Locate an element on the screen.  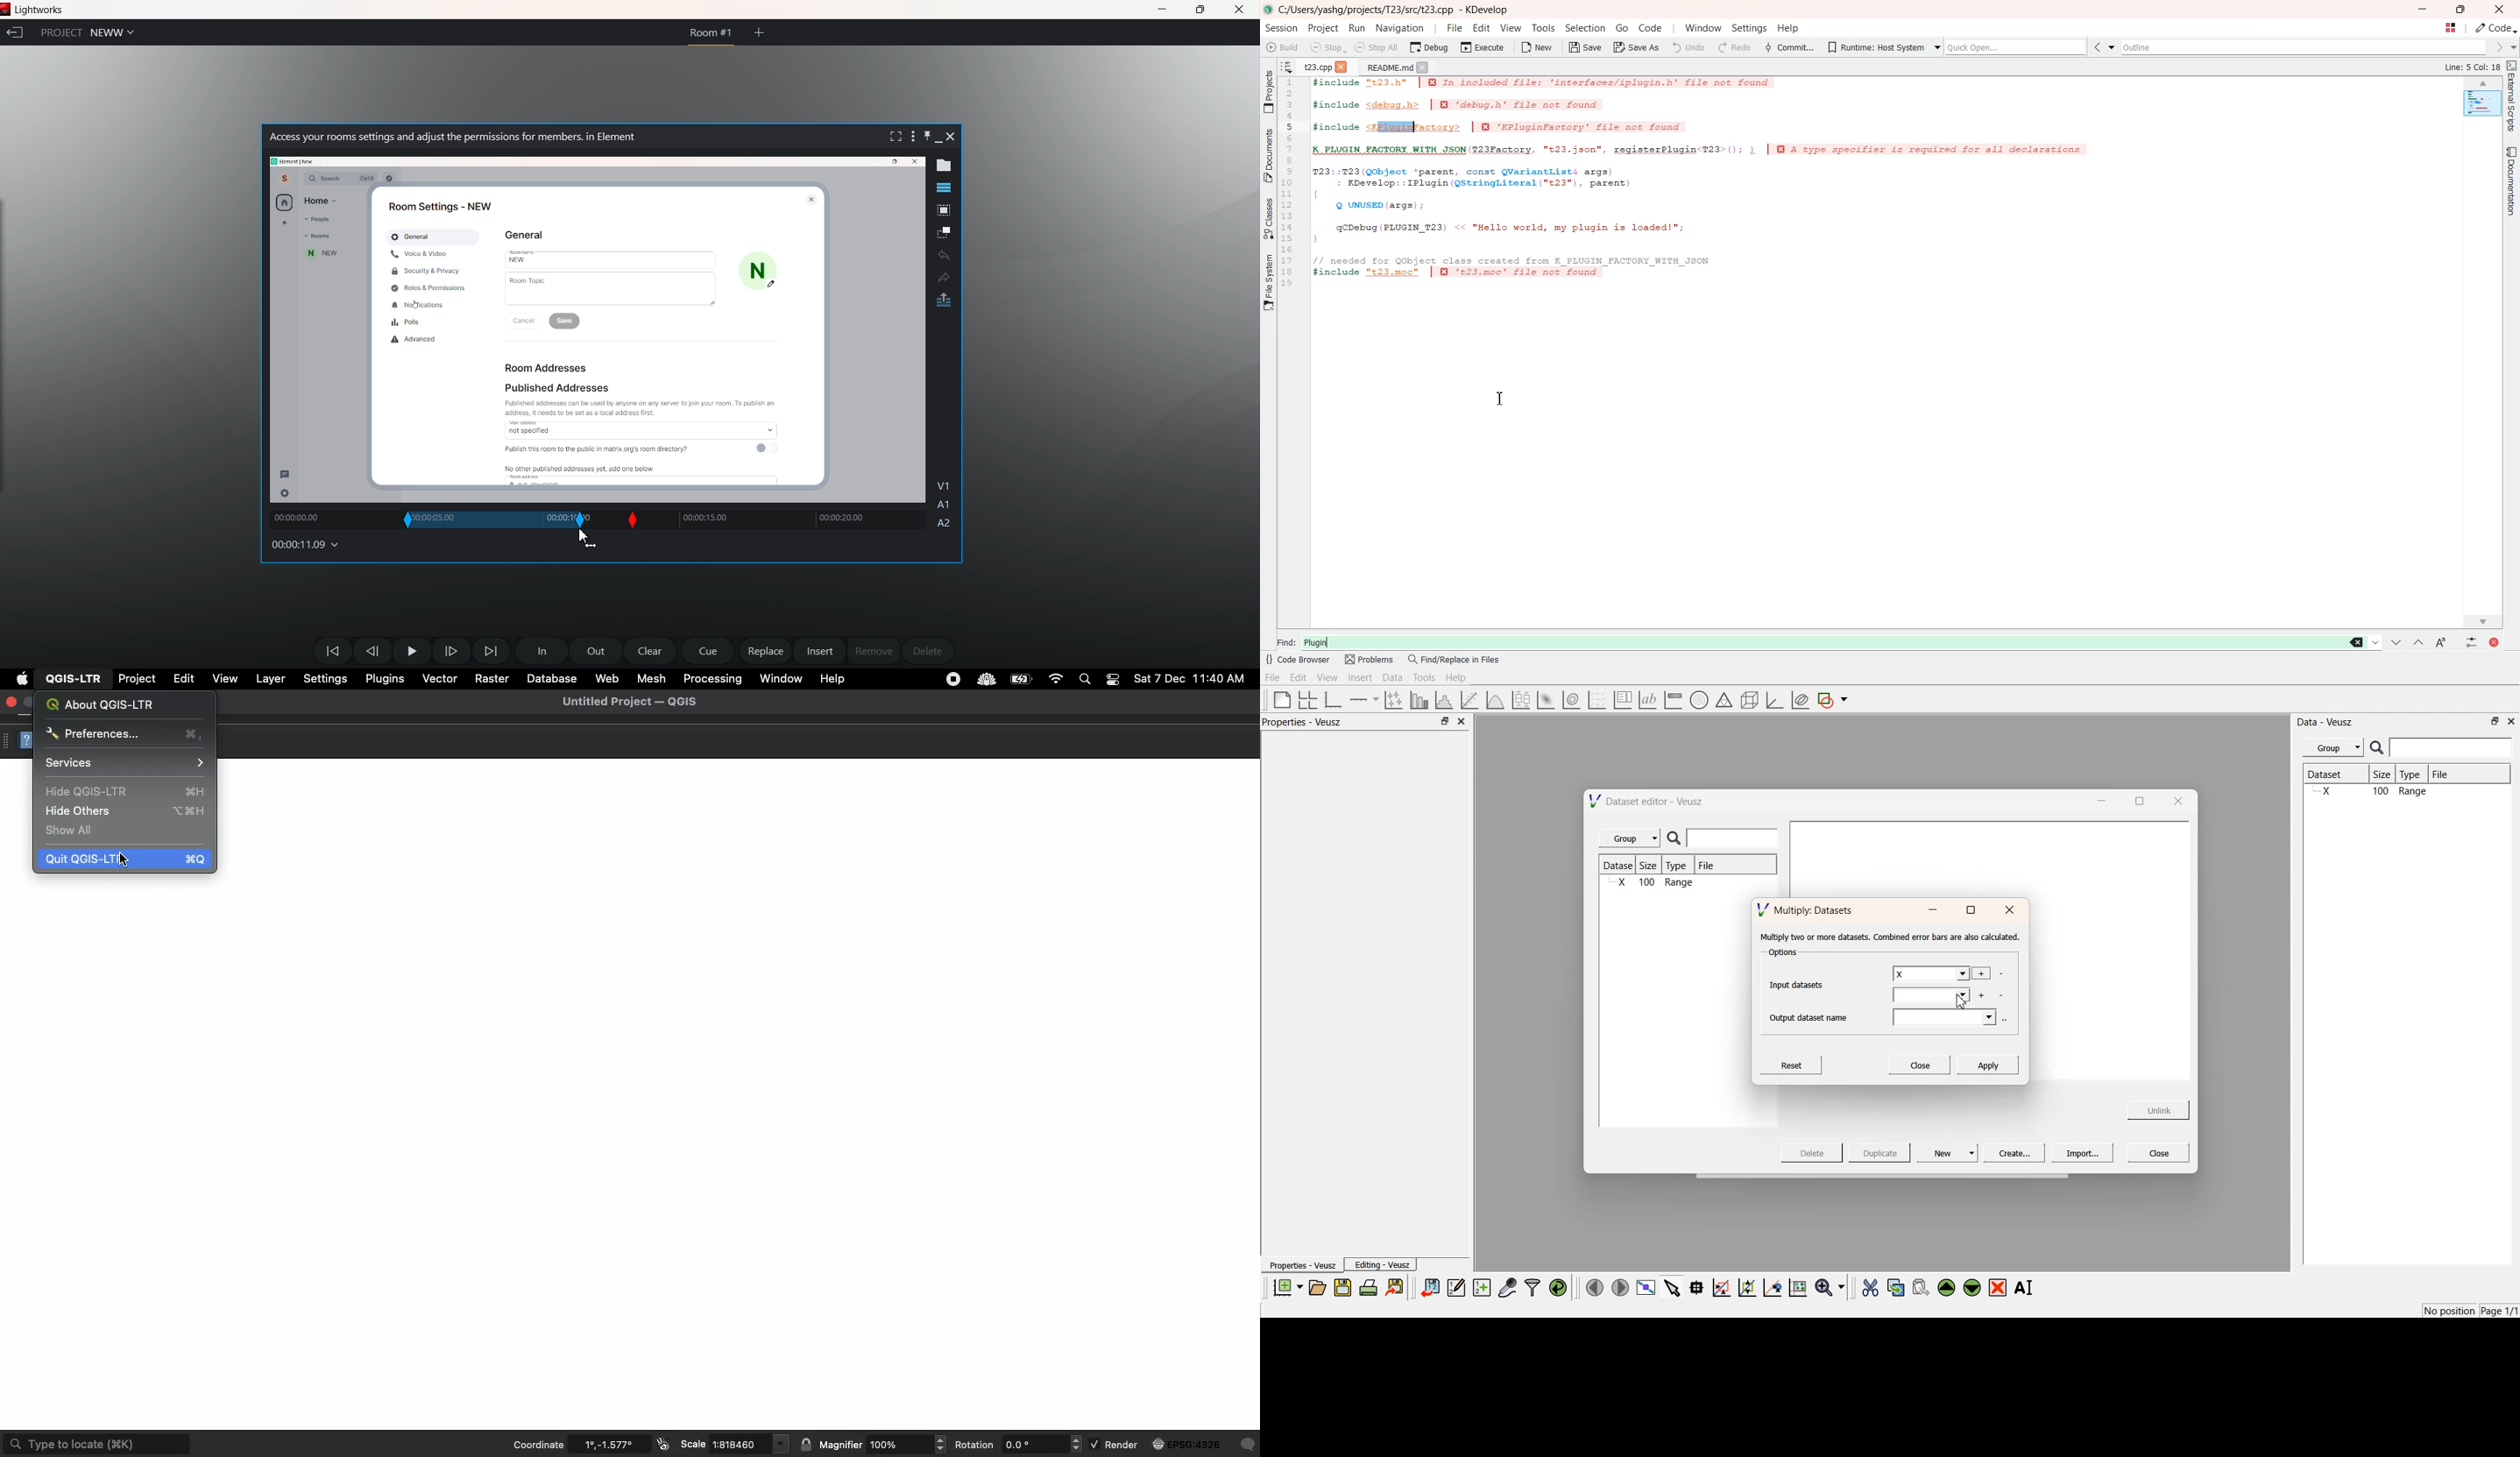
Down is located at coordinates (2376, 642).